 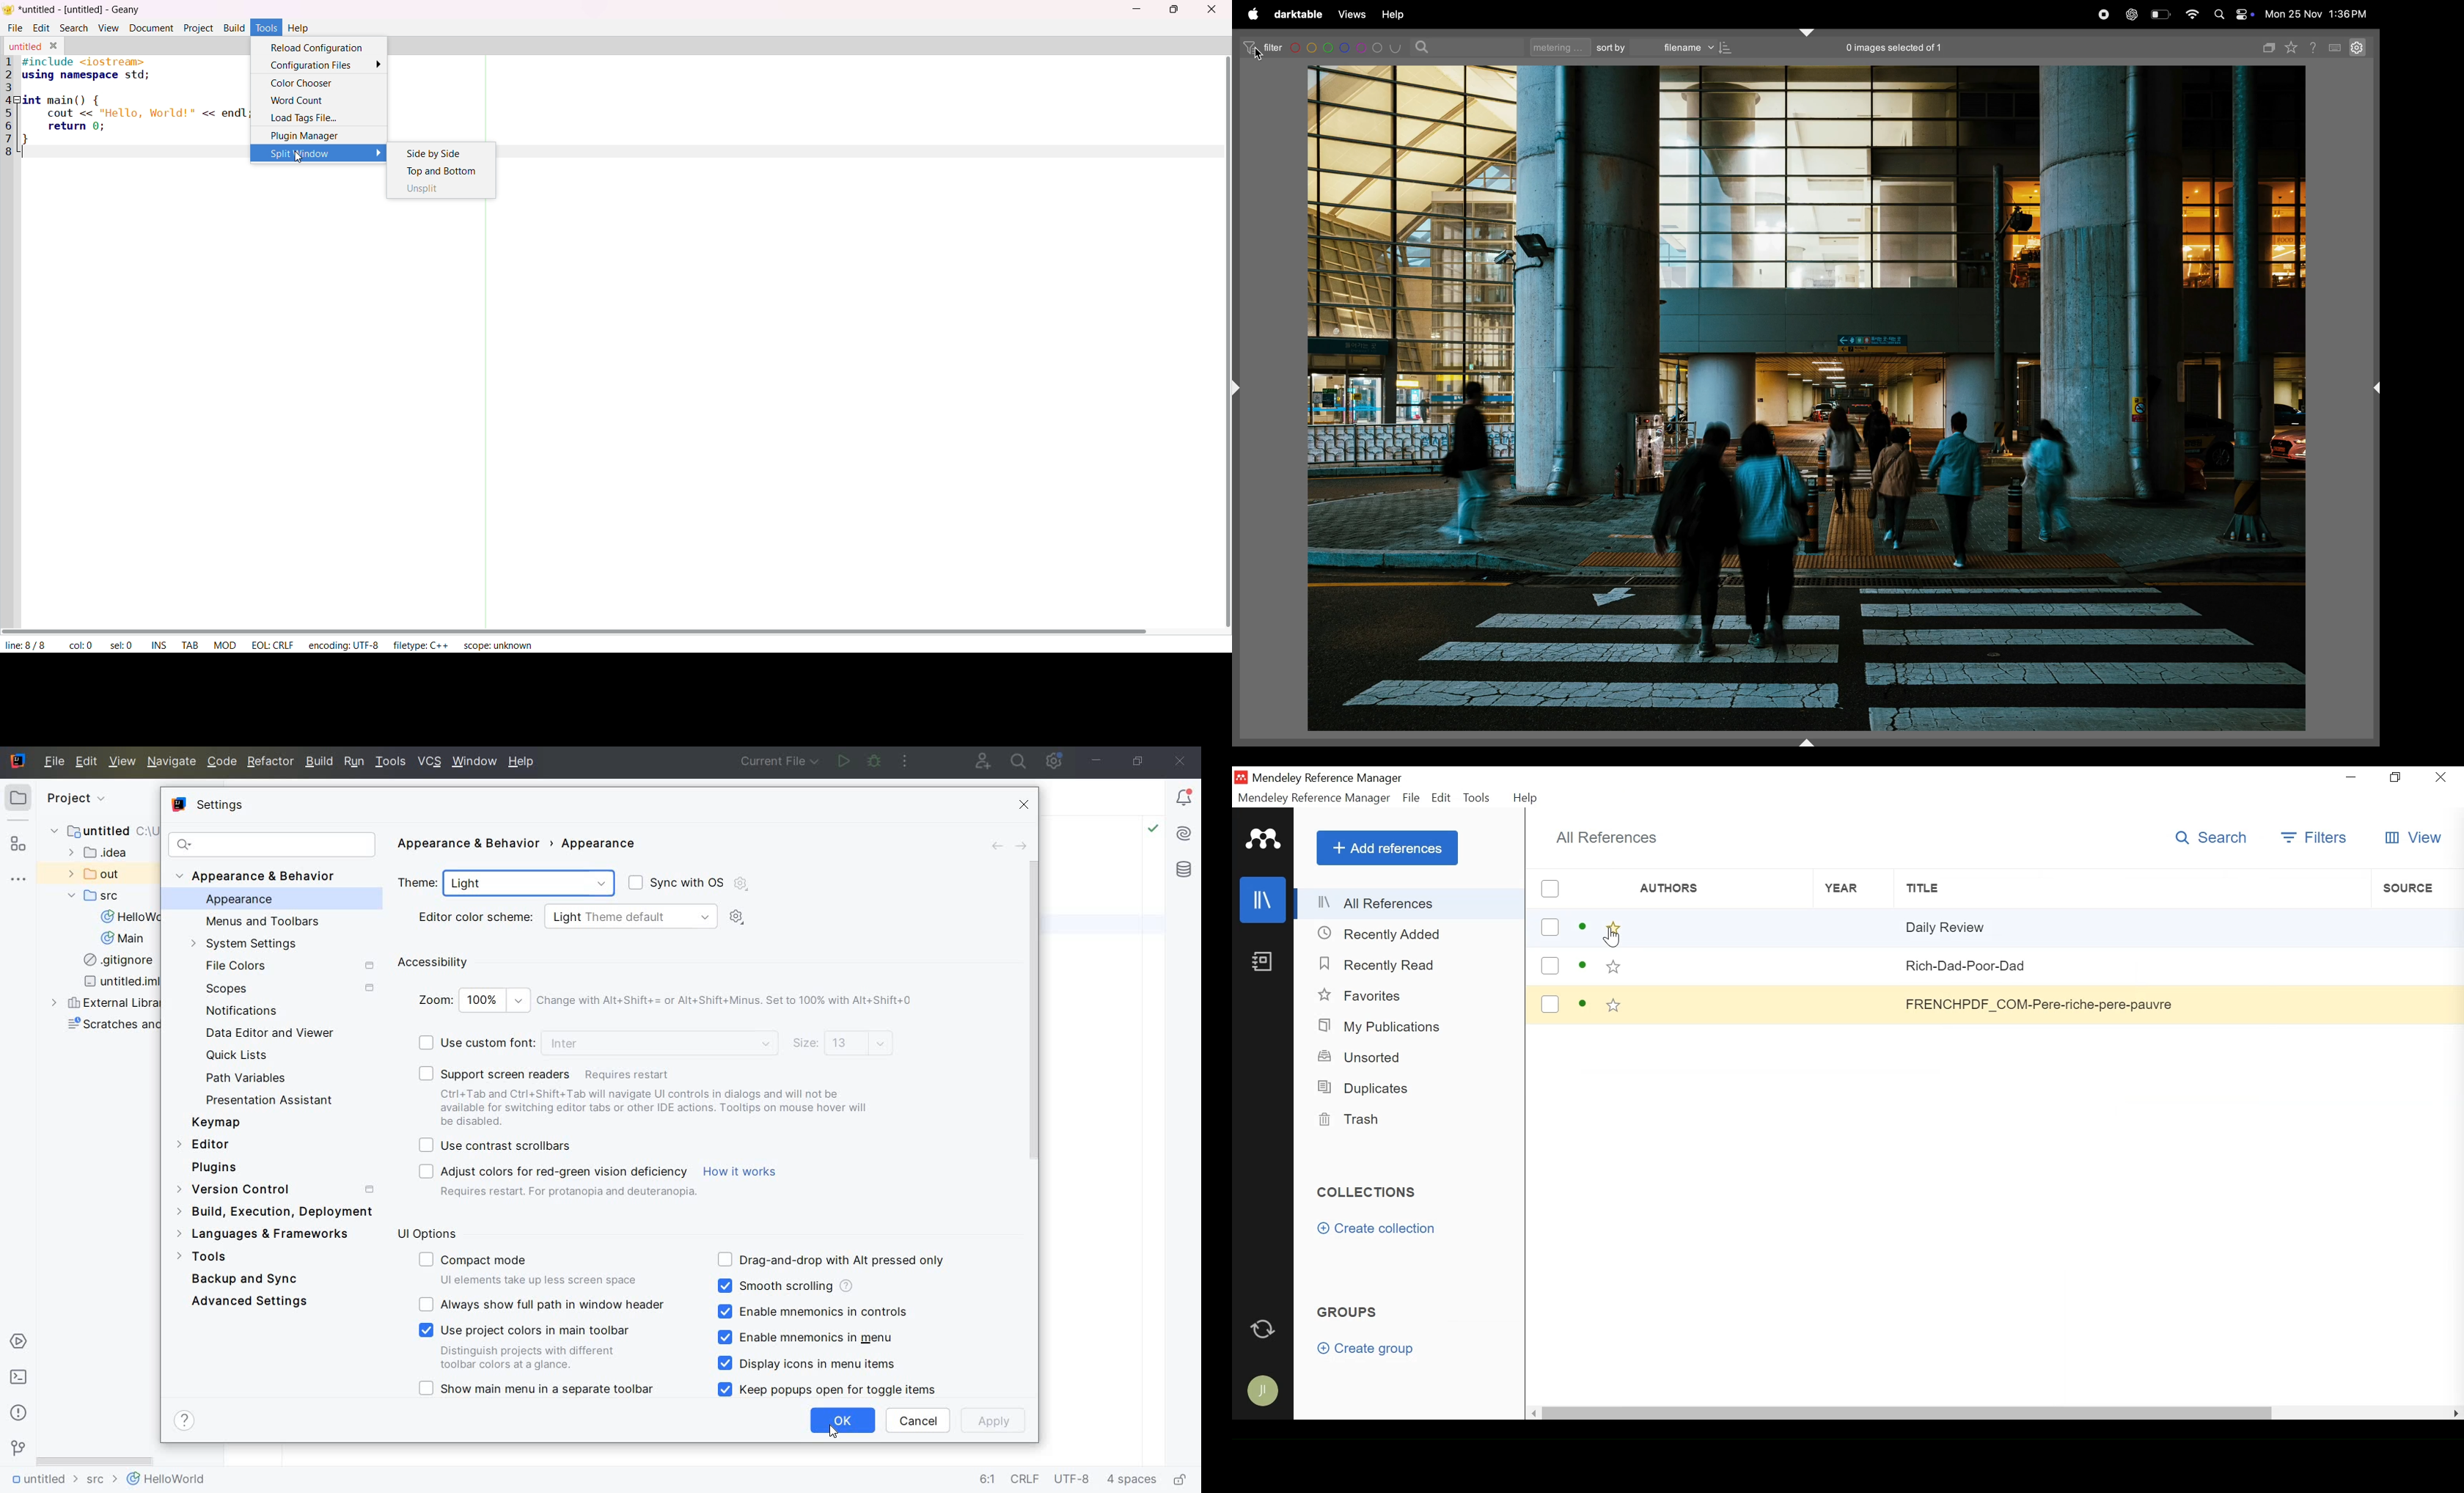 What do you see at coordinates (2351, 777) in the screenshot?
I see `minimize` at bounding box center [2351, 777].